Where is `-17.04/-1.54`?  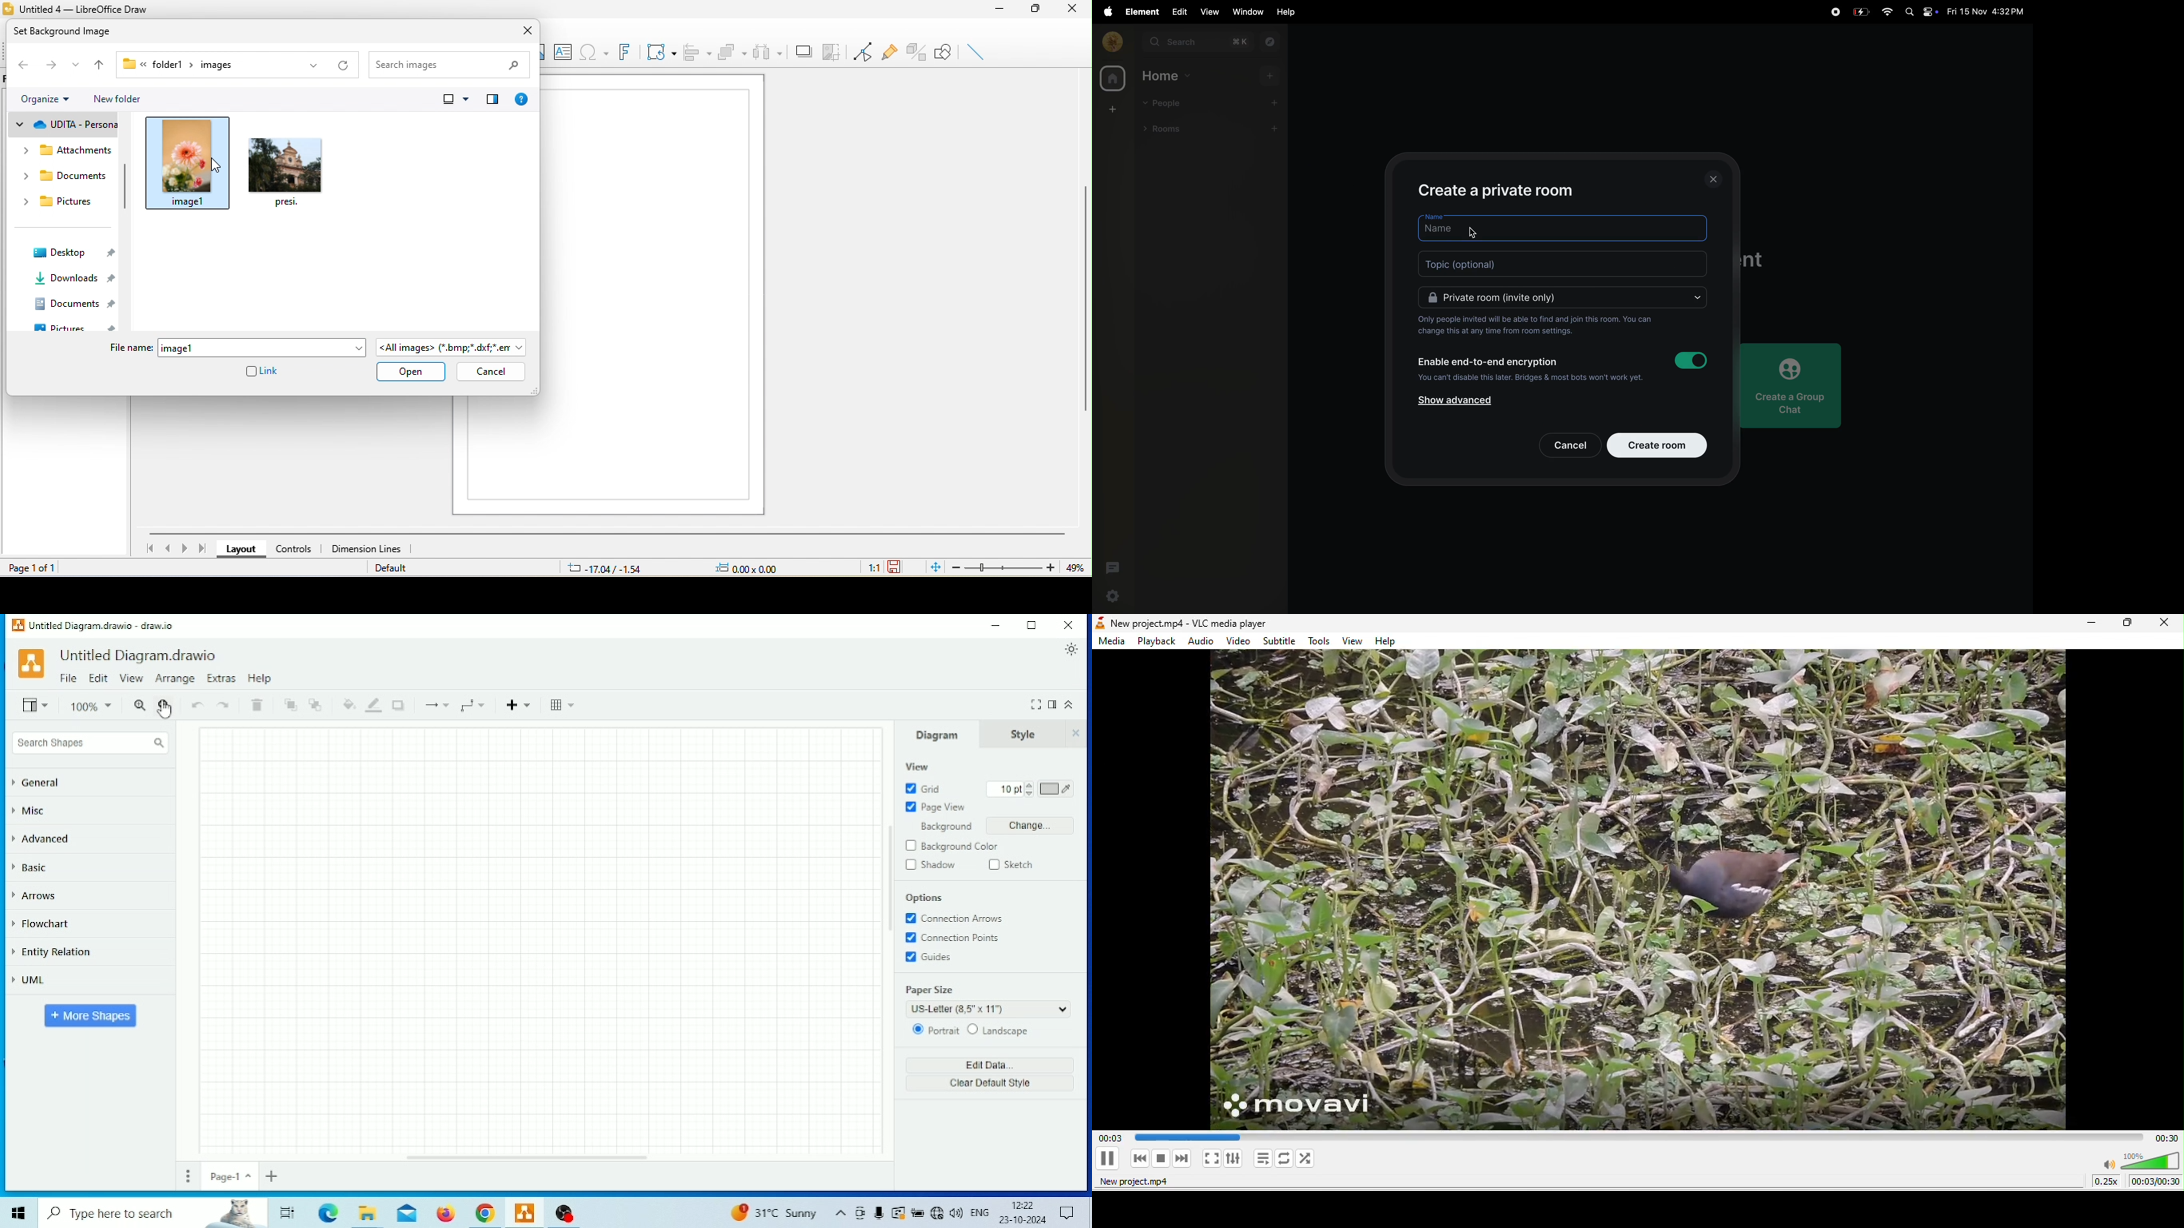
-17.04/-1.54 is located at coordinates (609, 567).